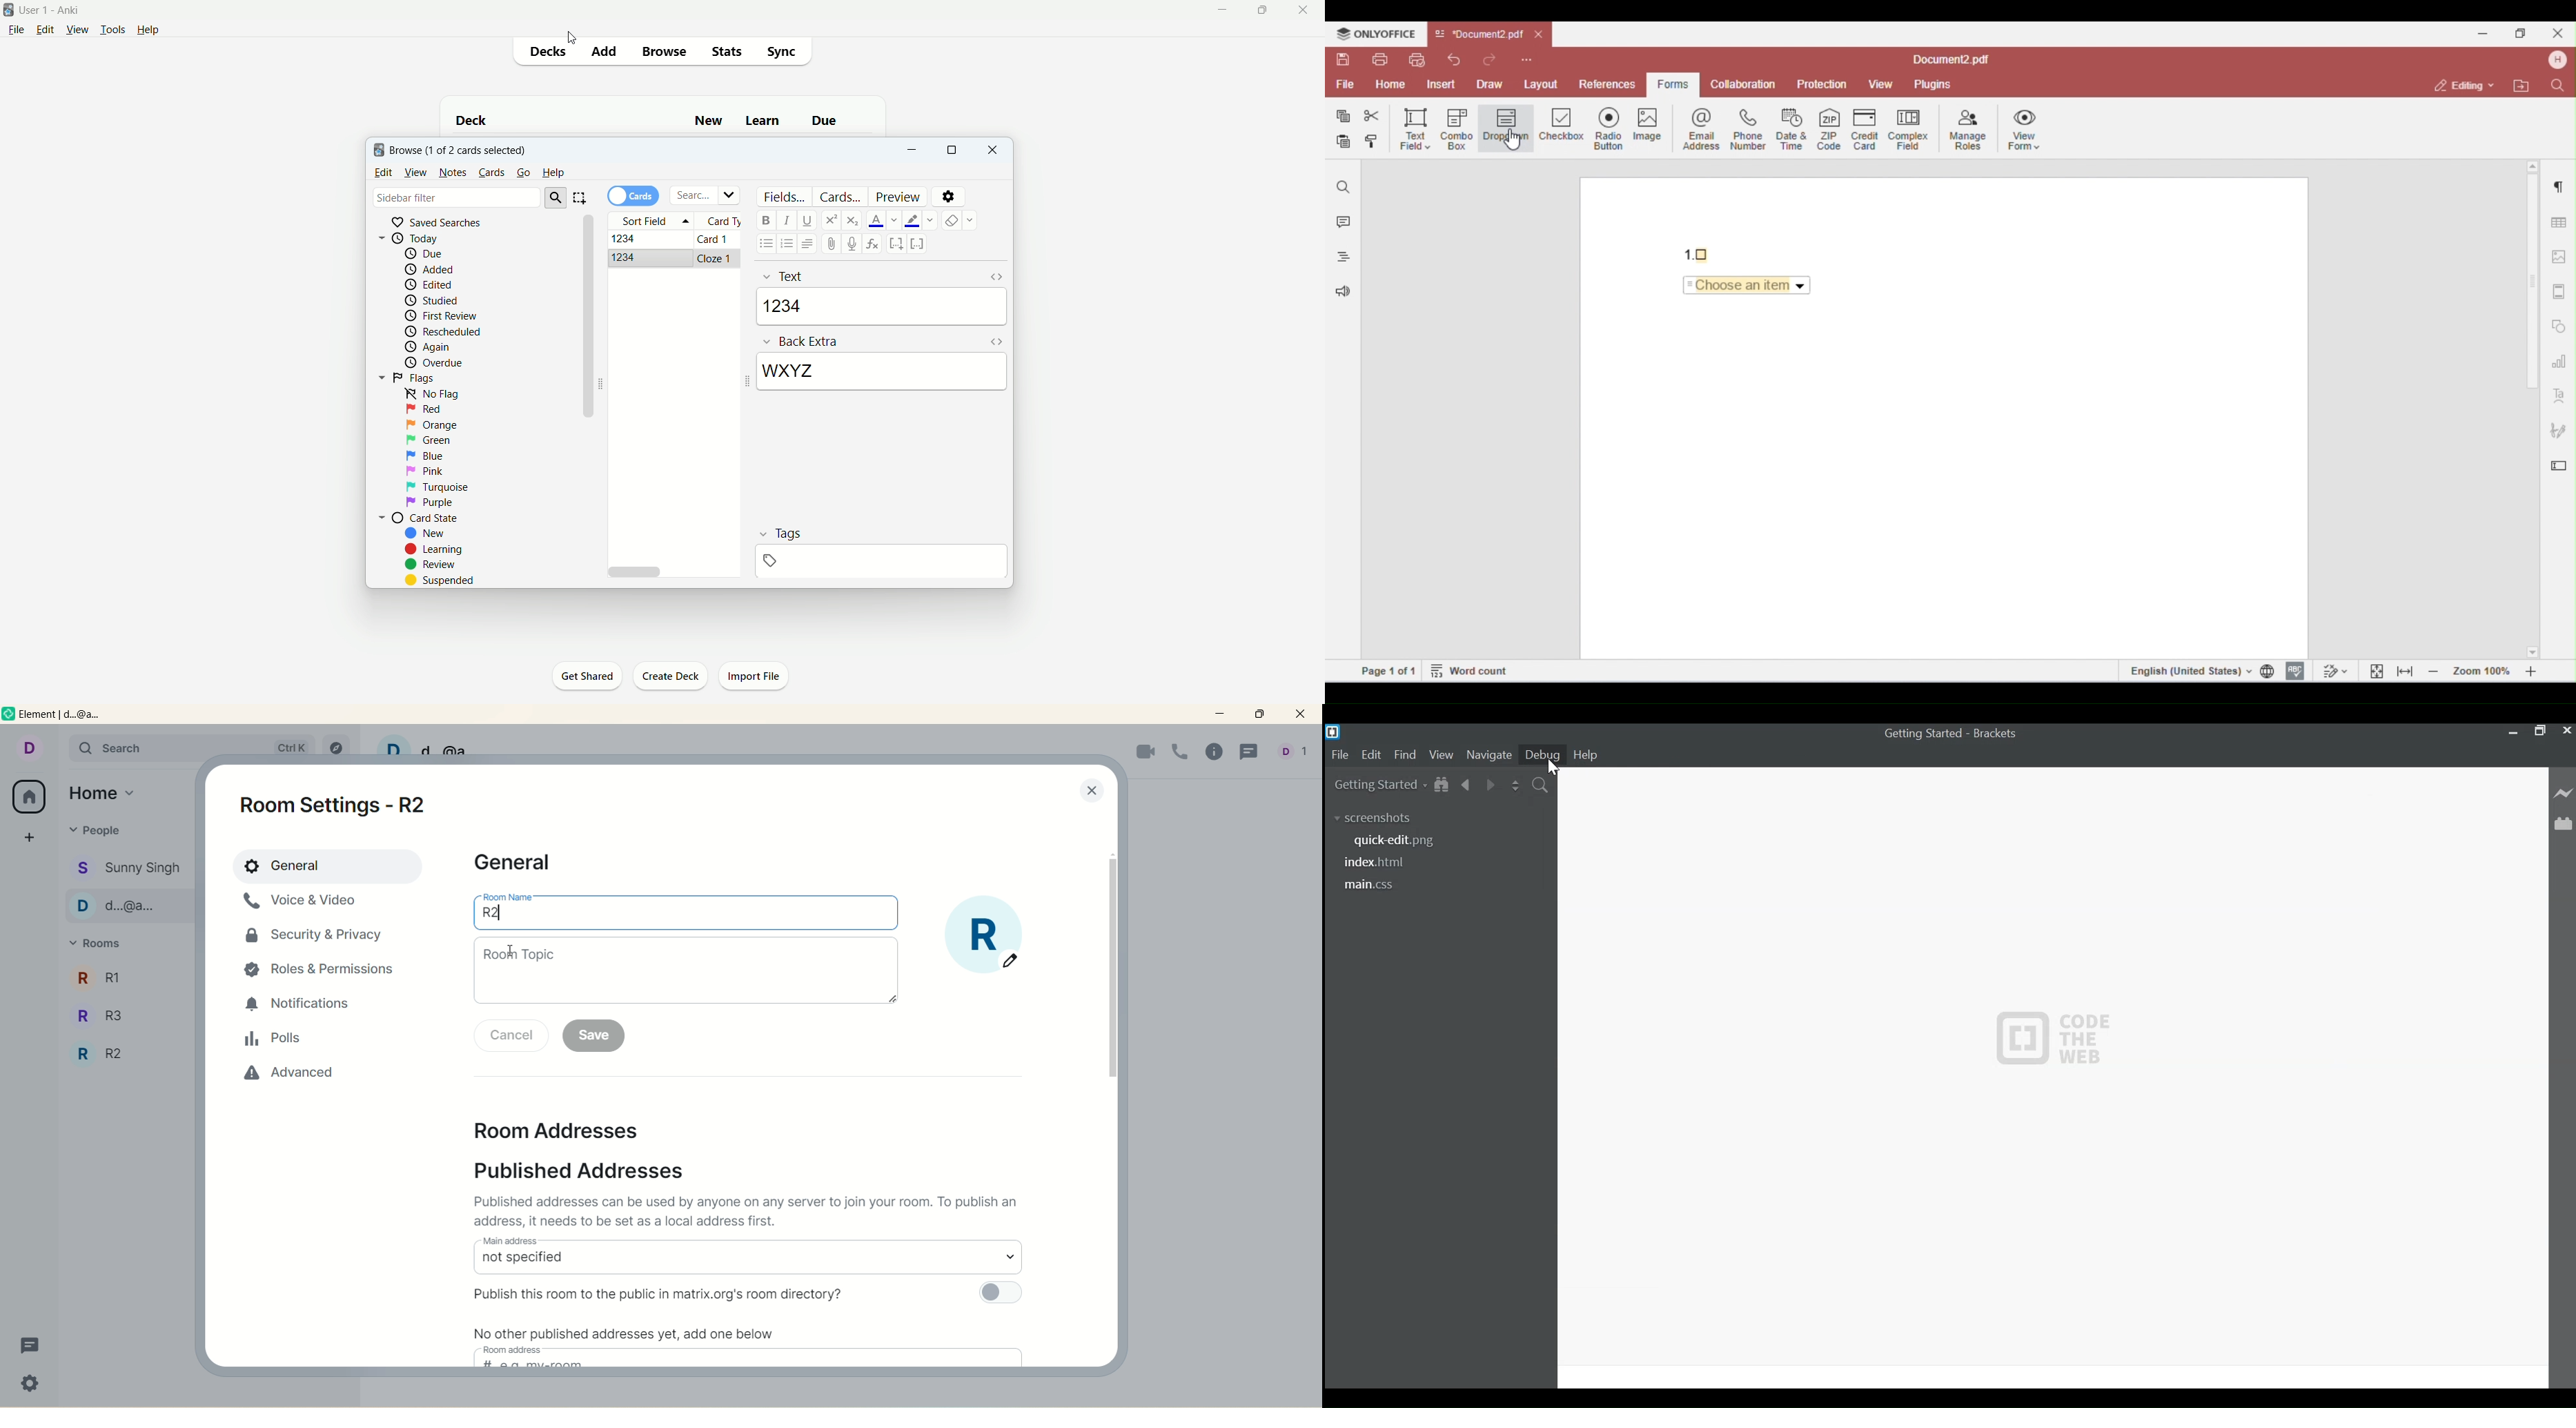 The image size is (2576, 1428). Describe the element at coordinates (429, 533) in the screenshot. I see `new` at that location.